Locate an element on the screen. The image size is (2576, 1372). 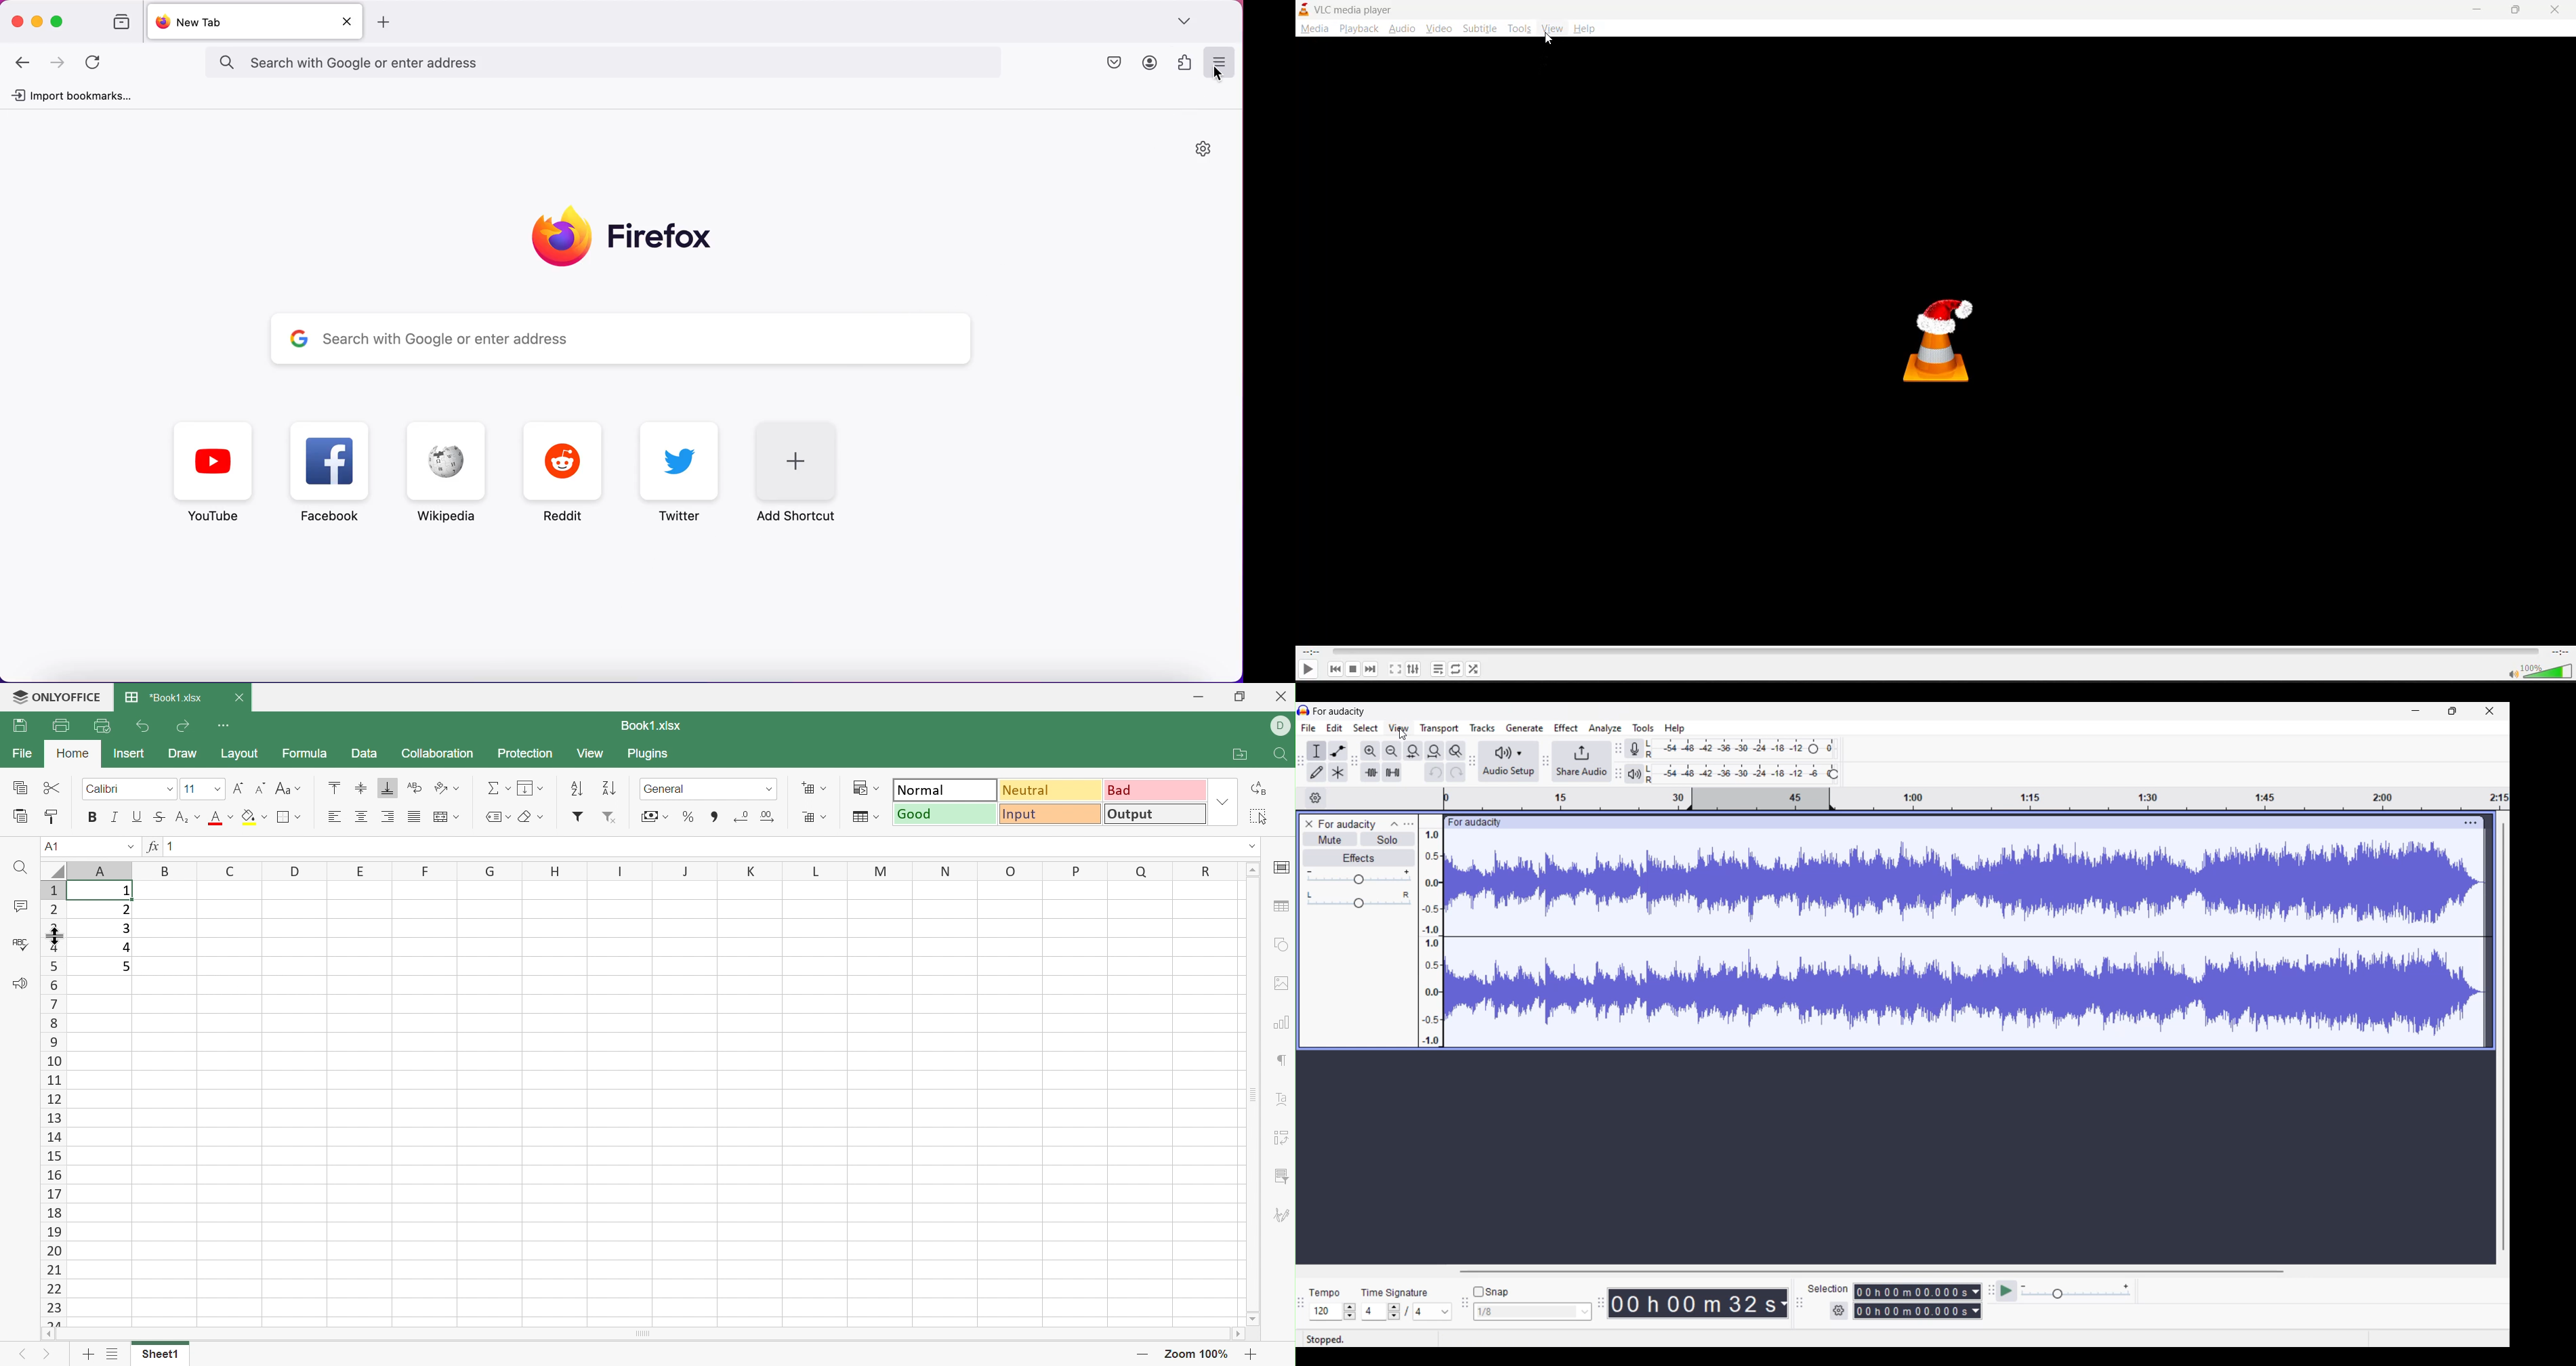
Align Center is located at coordinates (363, 816).